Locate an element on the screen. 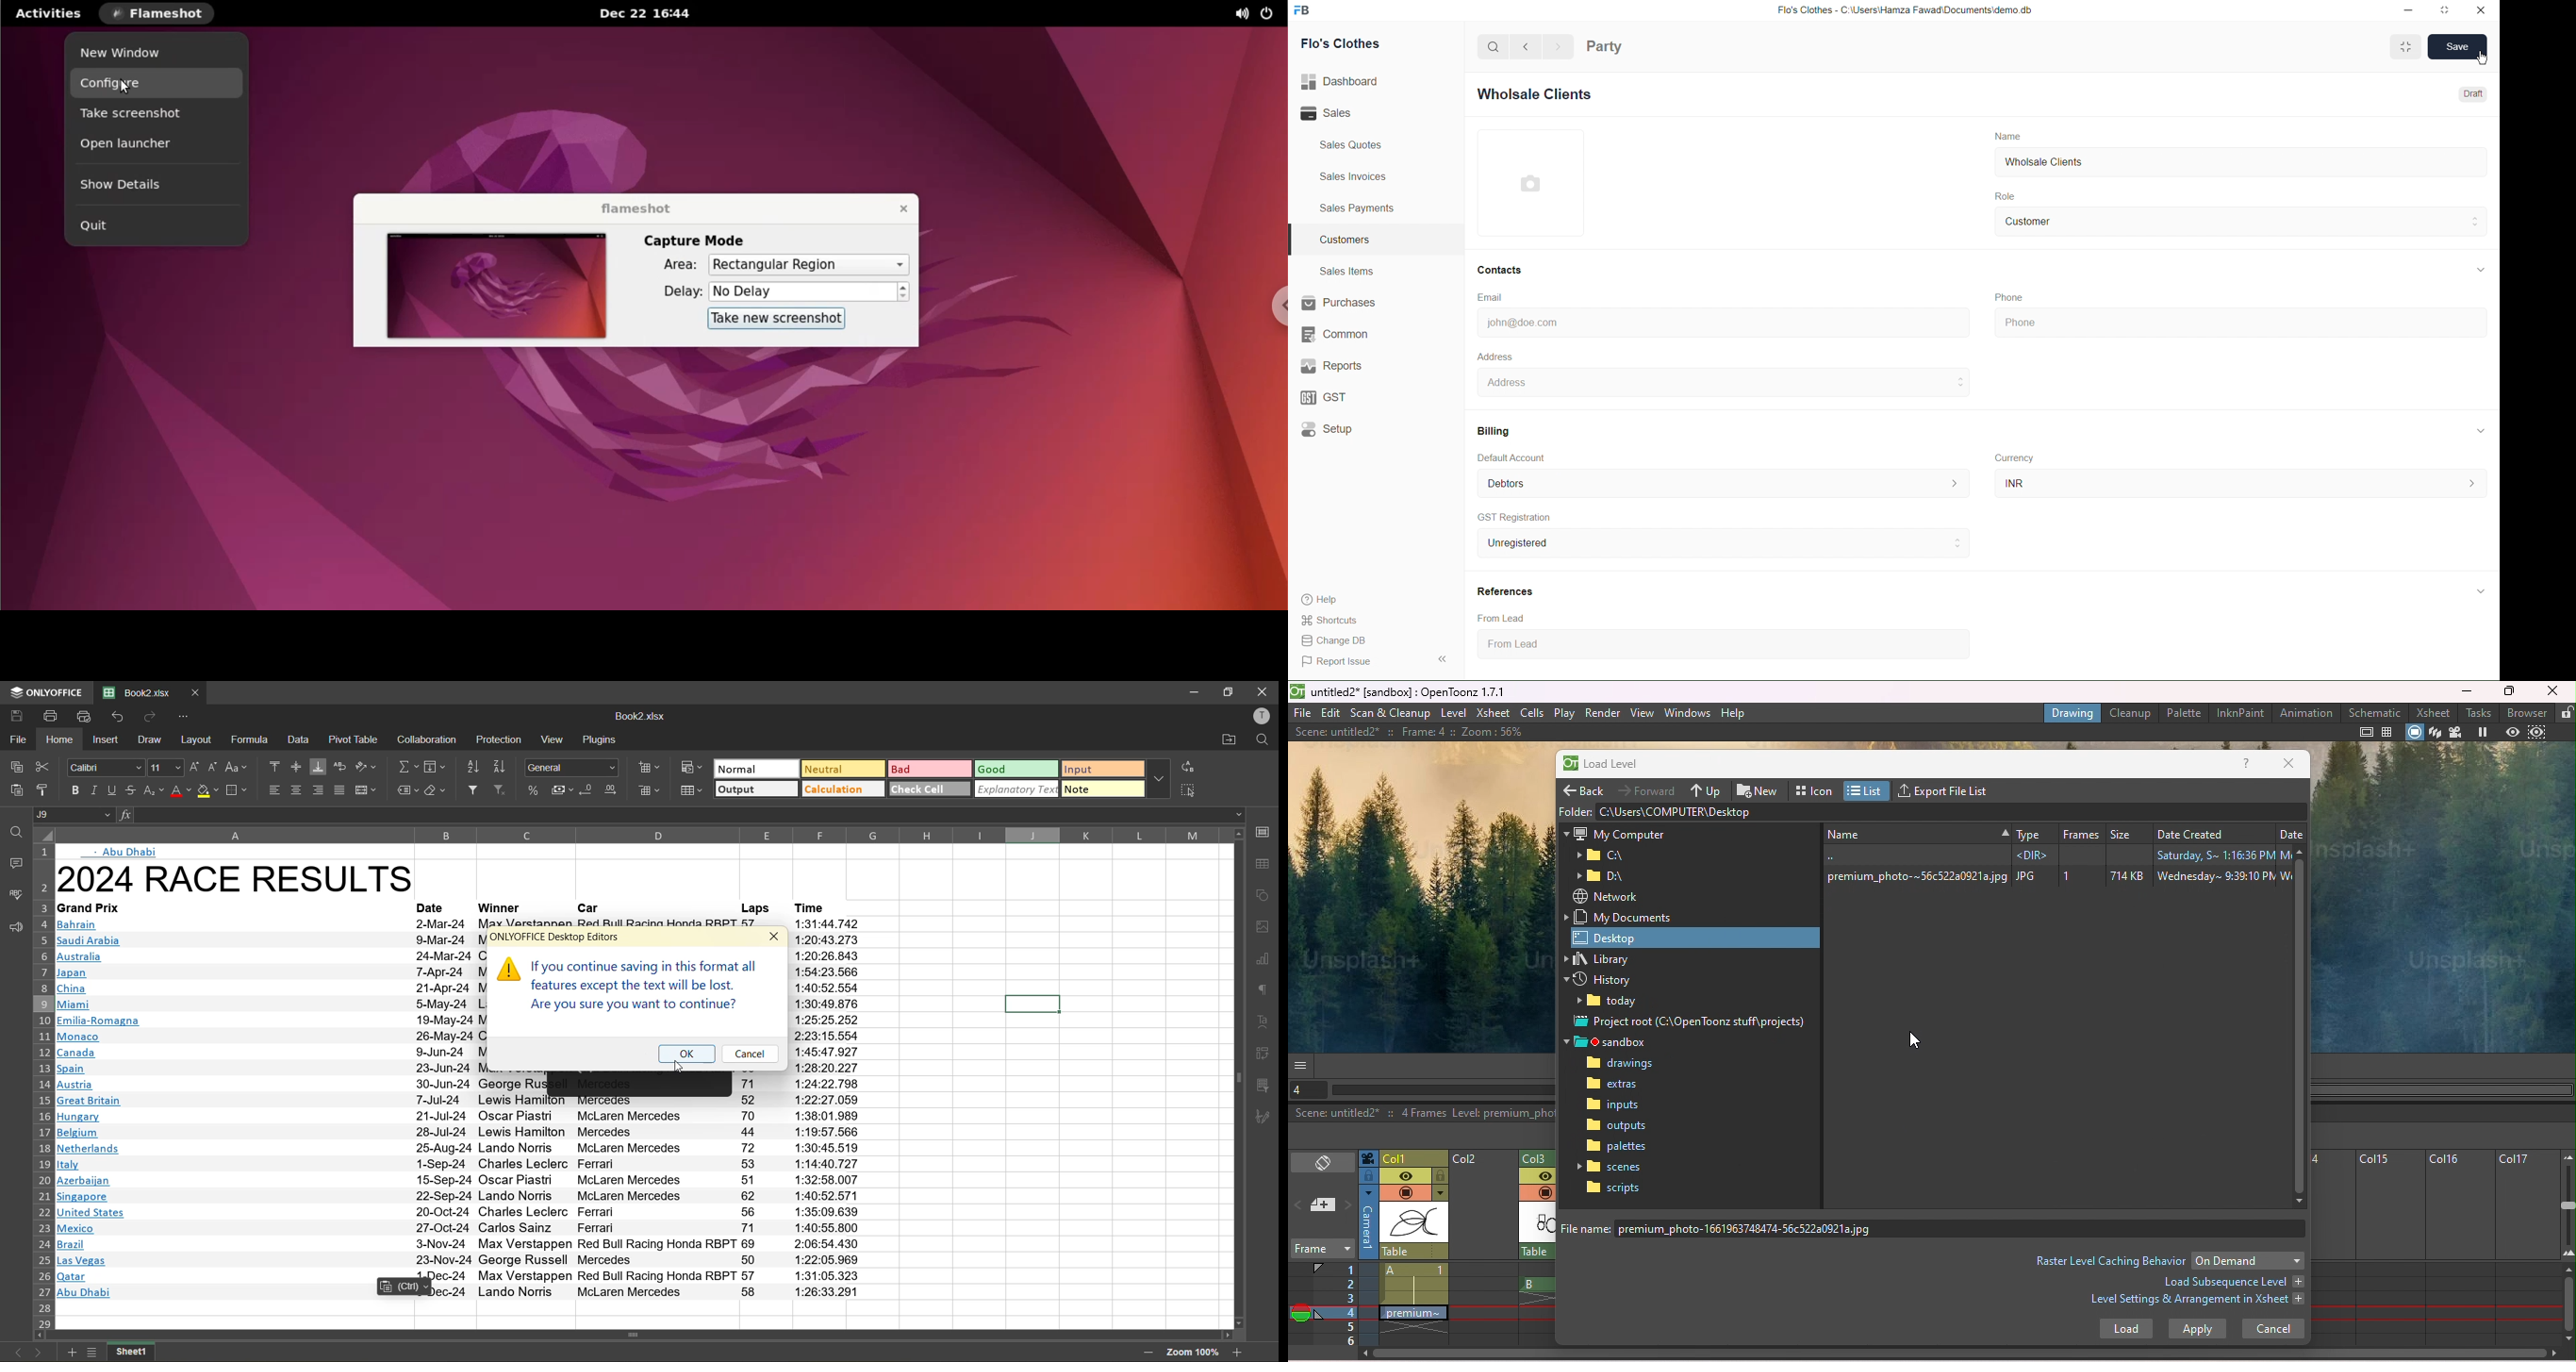 Image resolution: width=2576 pixels, height=1372 pixels. expand is located at coordinates (2477, 270).